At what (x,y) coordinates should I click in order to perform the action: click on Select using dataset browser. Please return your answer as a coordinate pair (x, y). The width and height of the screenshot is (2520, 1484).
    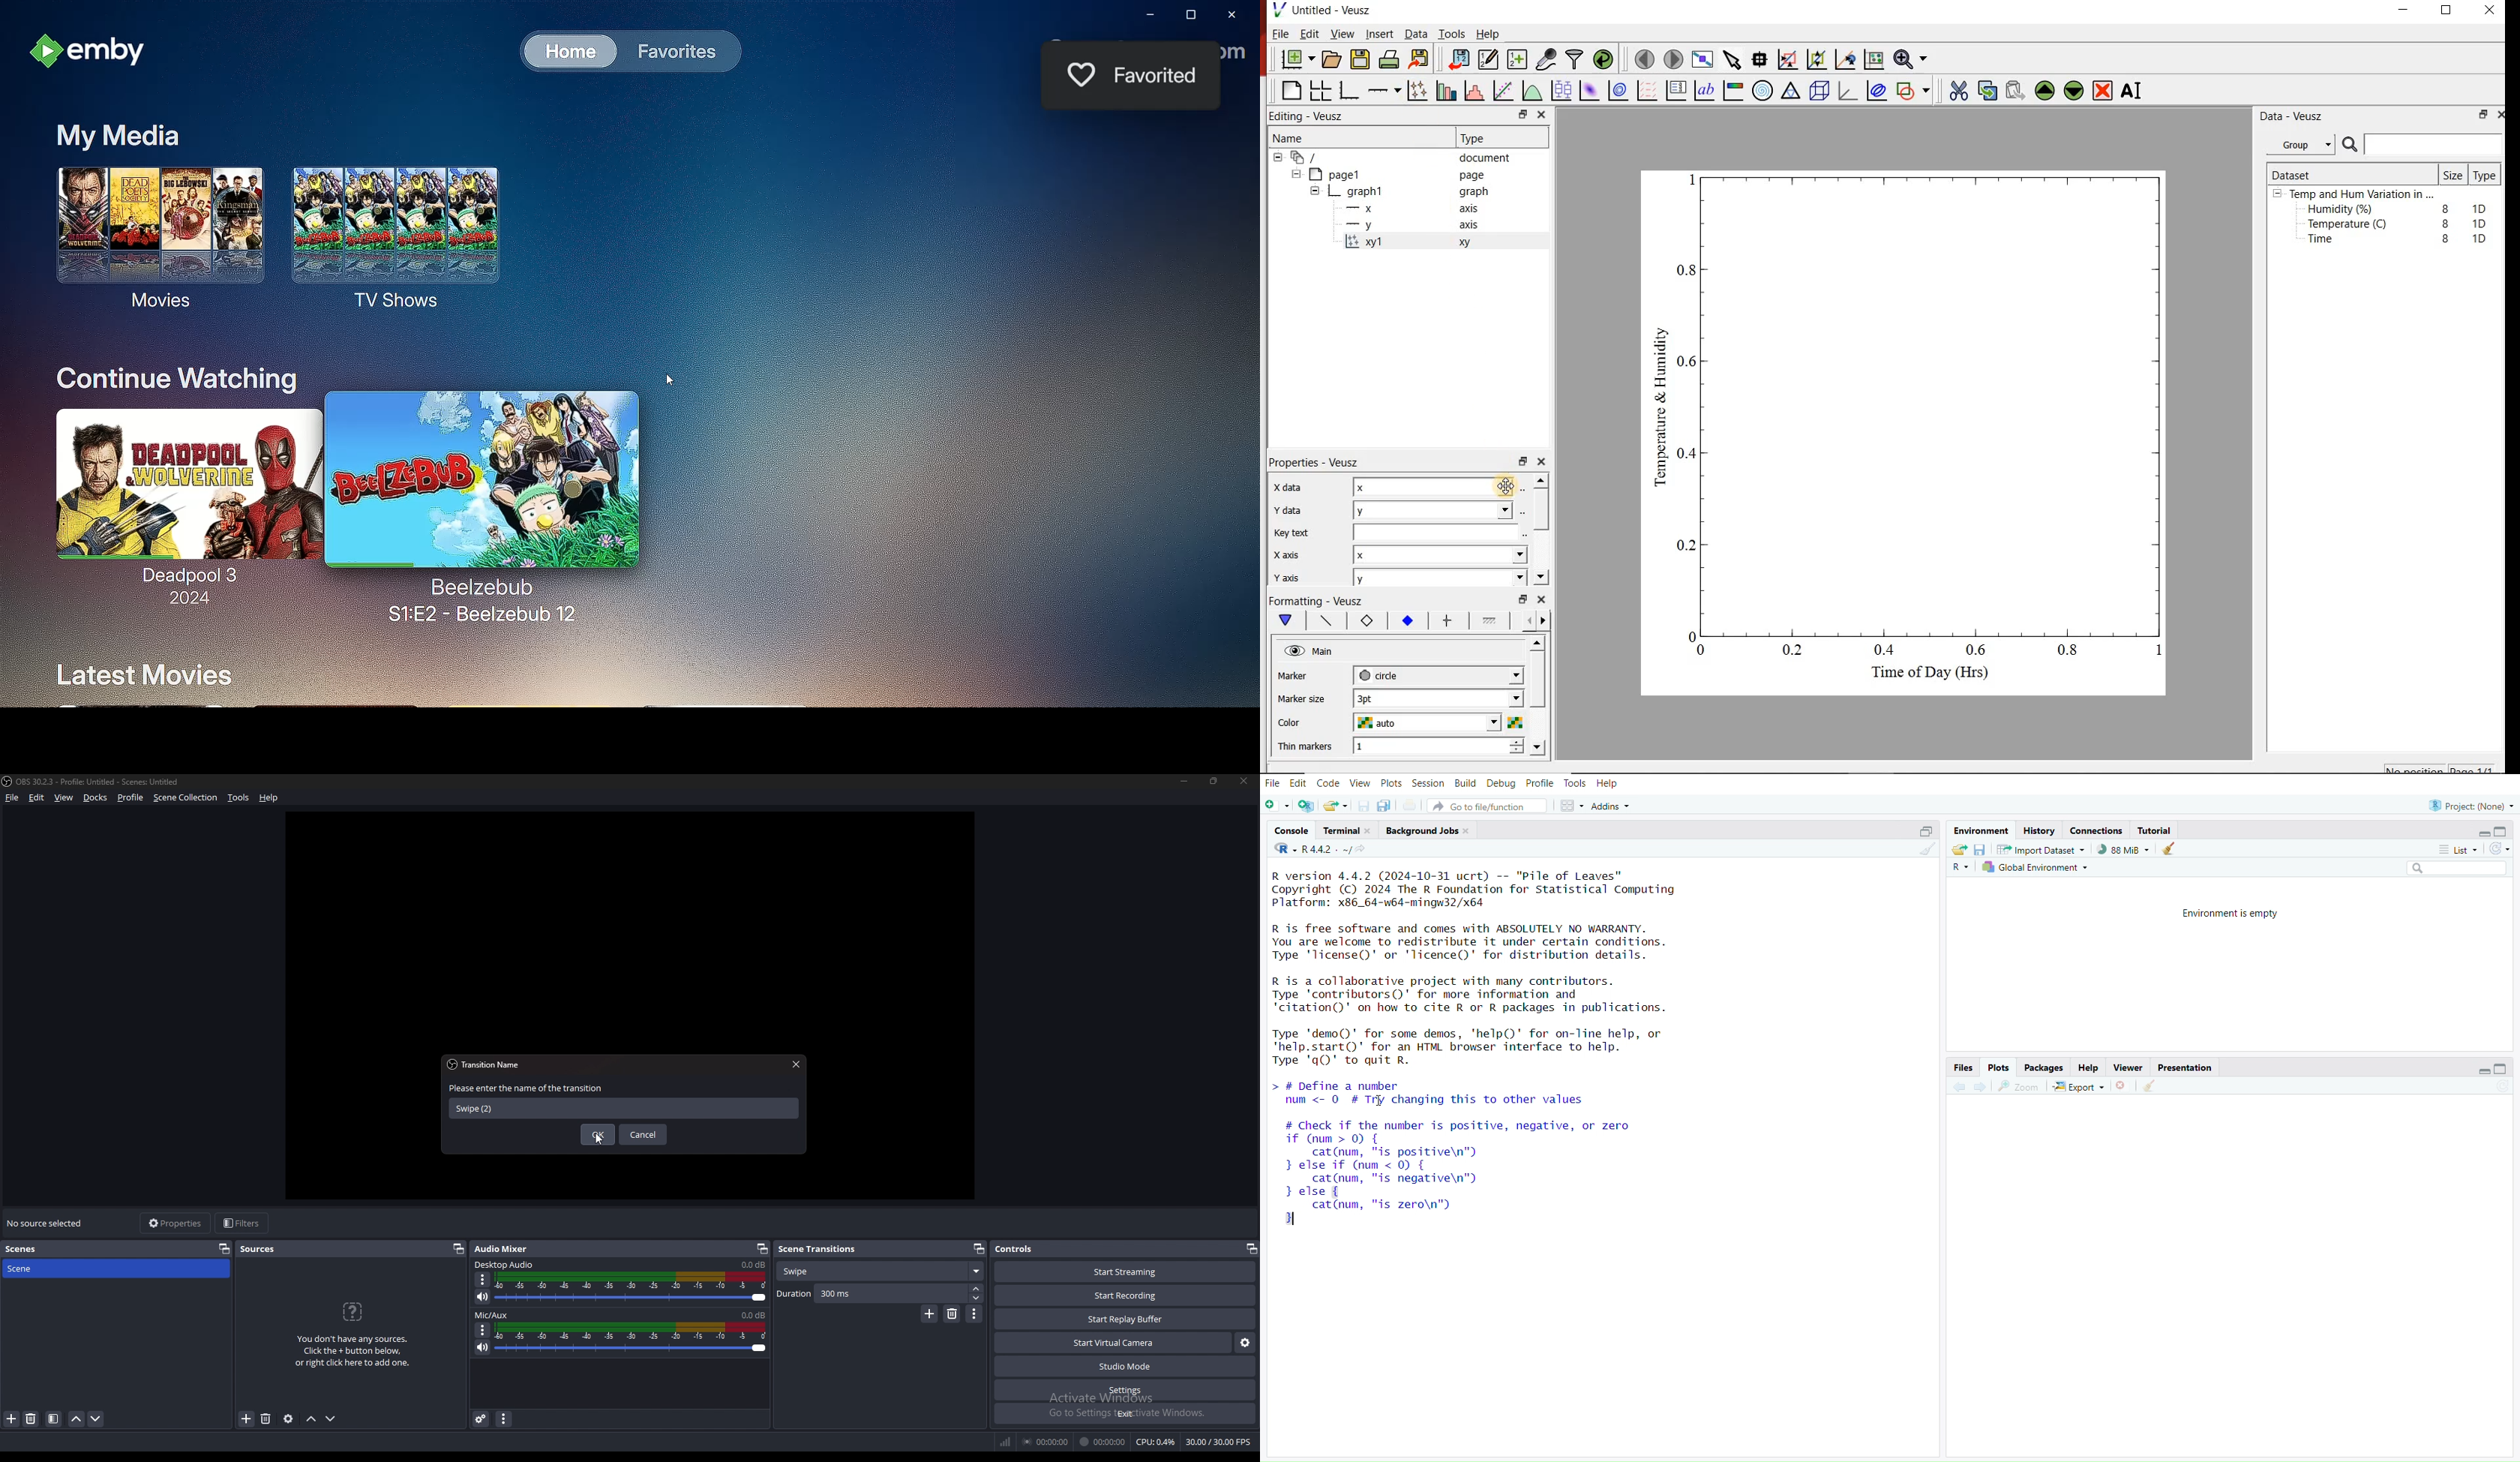
    Looking at the image, I should click on (1528, 488).